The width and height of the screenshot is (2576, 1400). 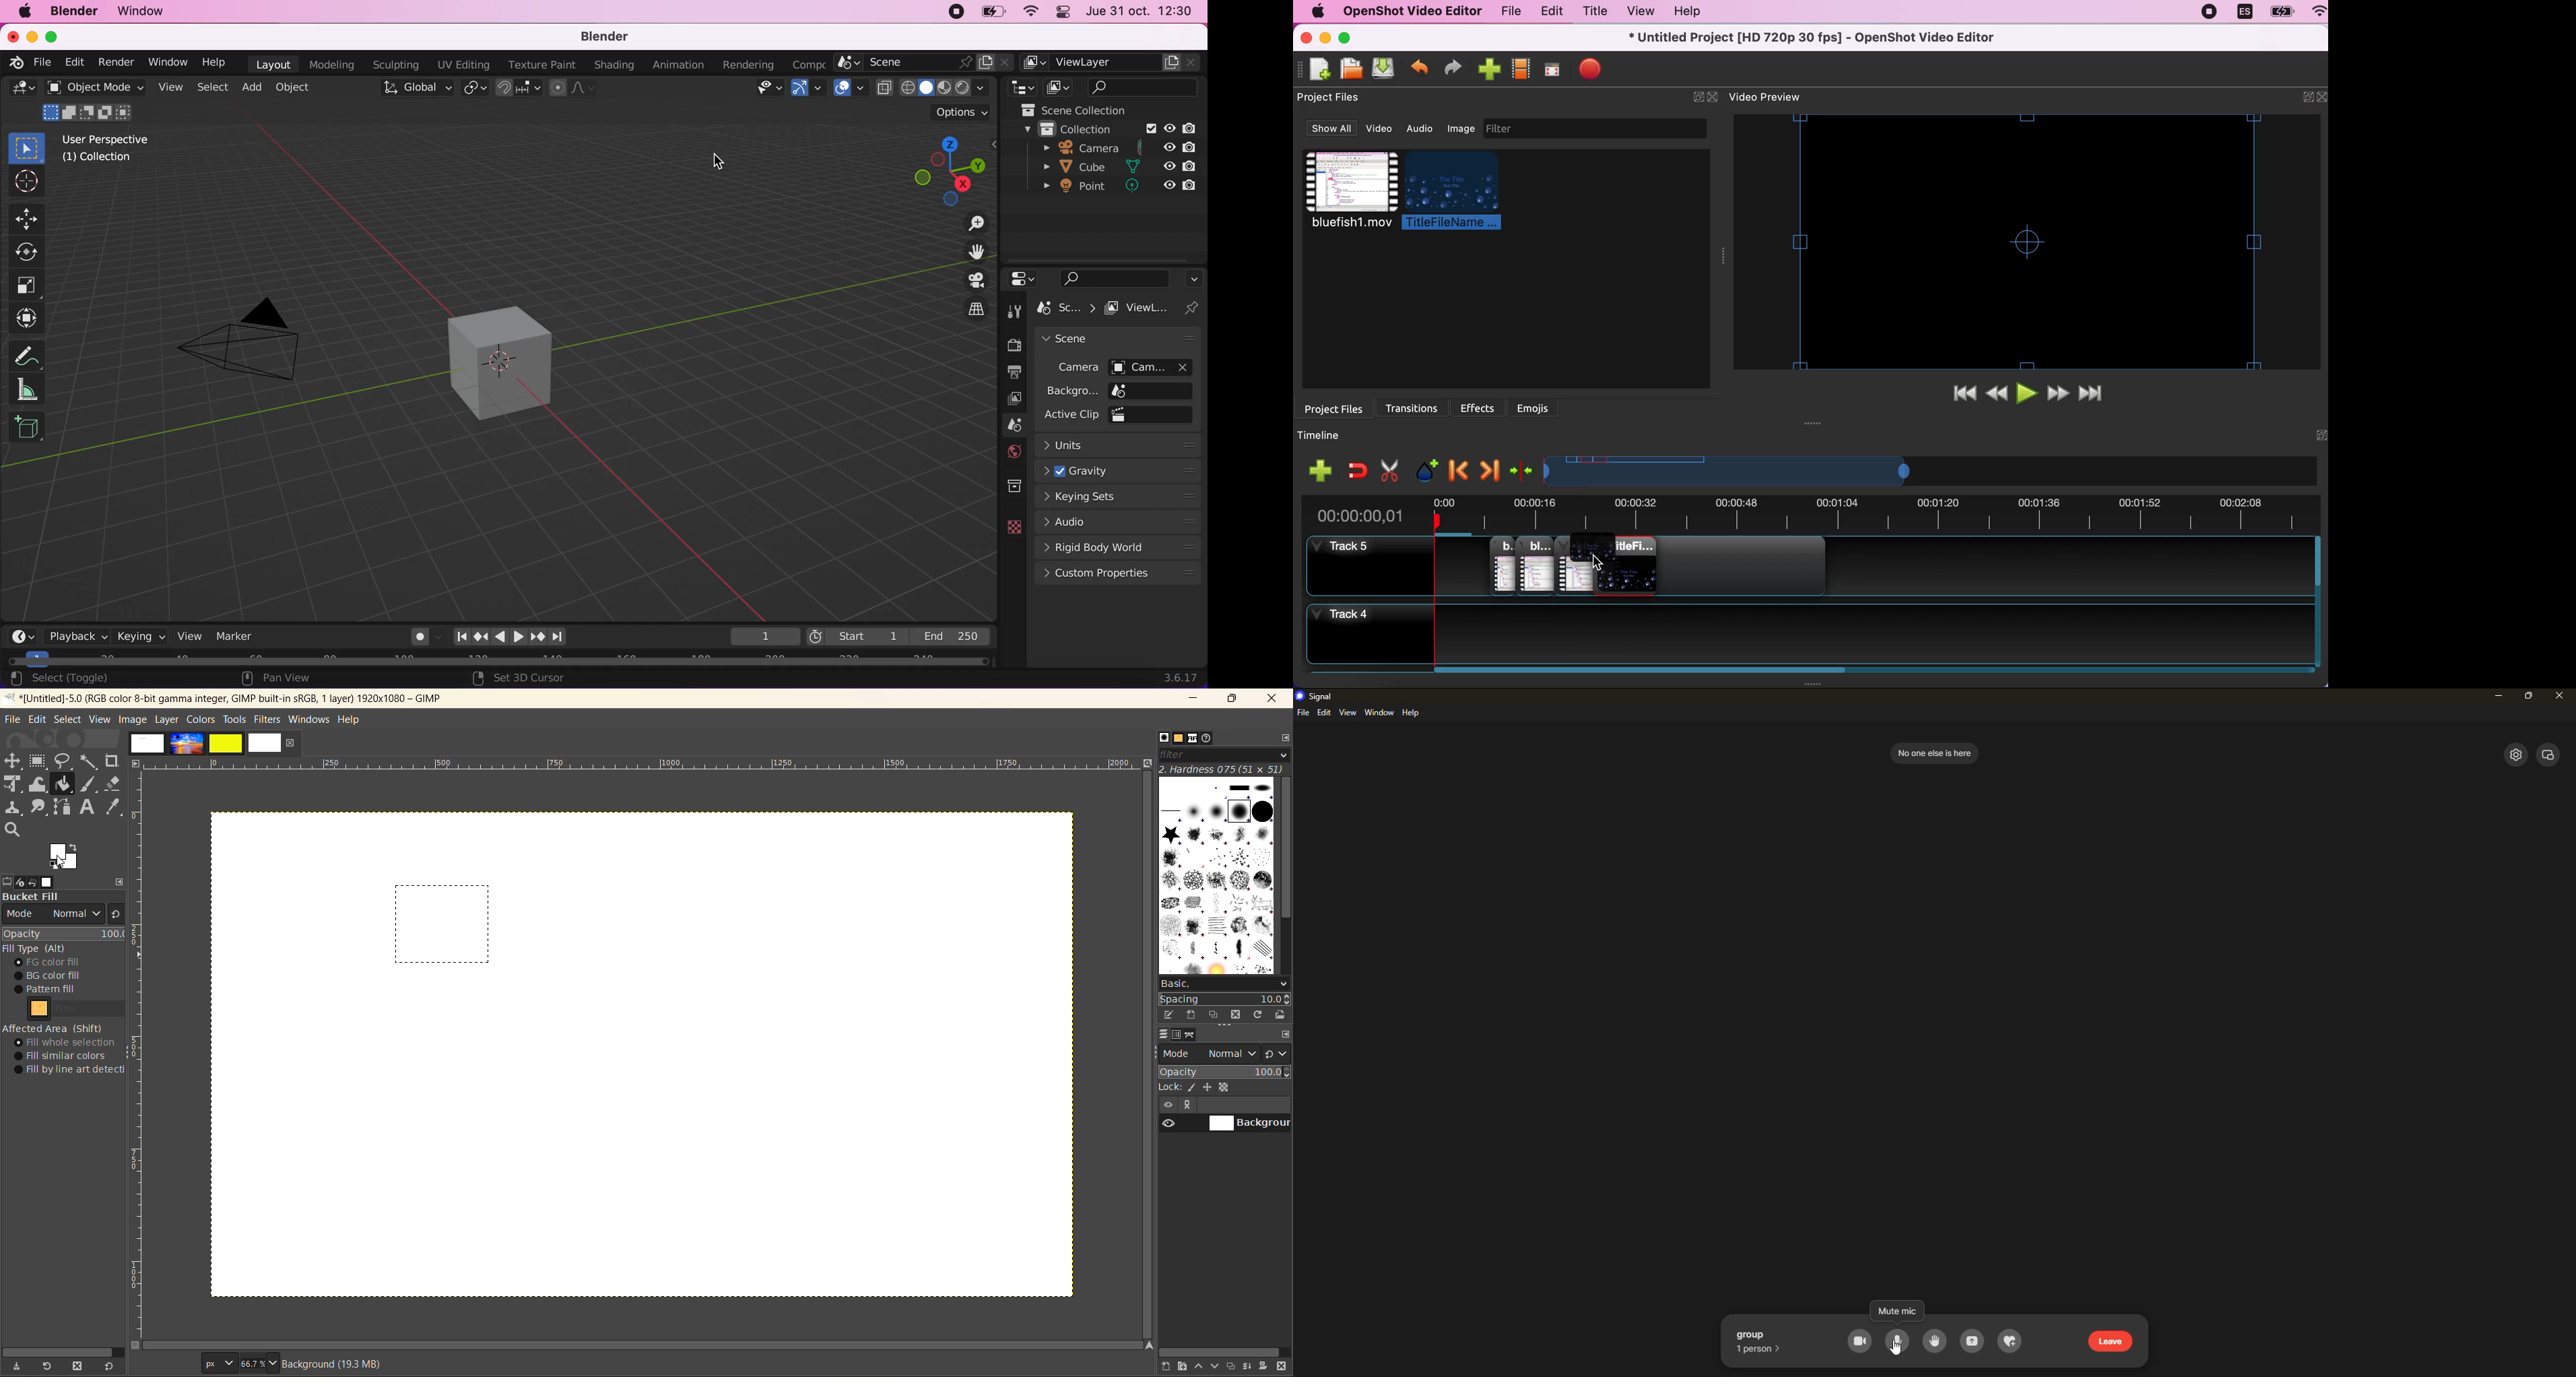 What do you see at coordinates (1166, 1036) in the screenshot?
I see `layers` at bounding box center [1166, 1036].